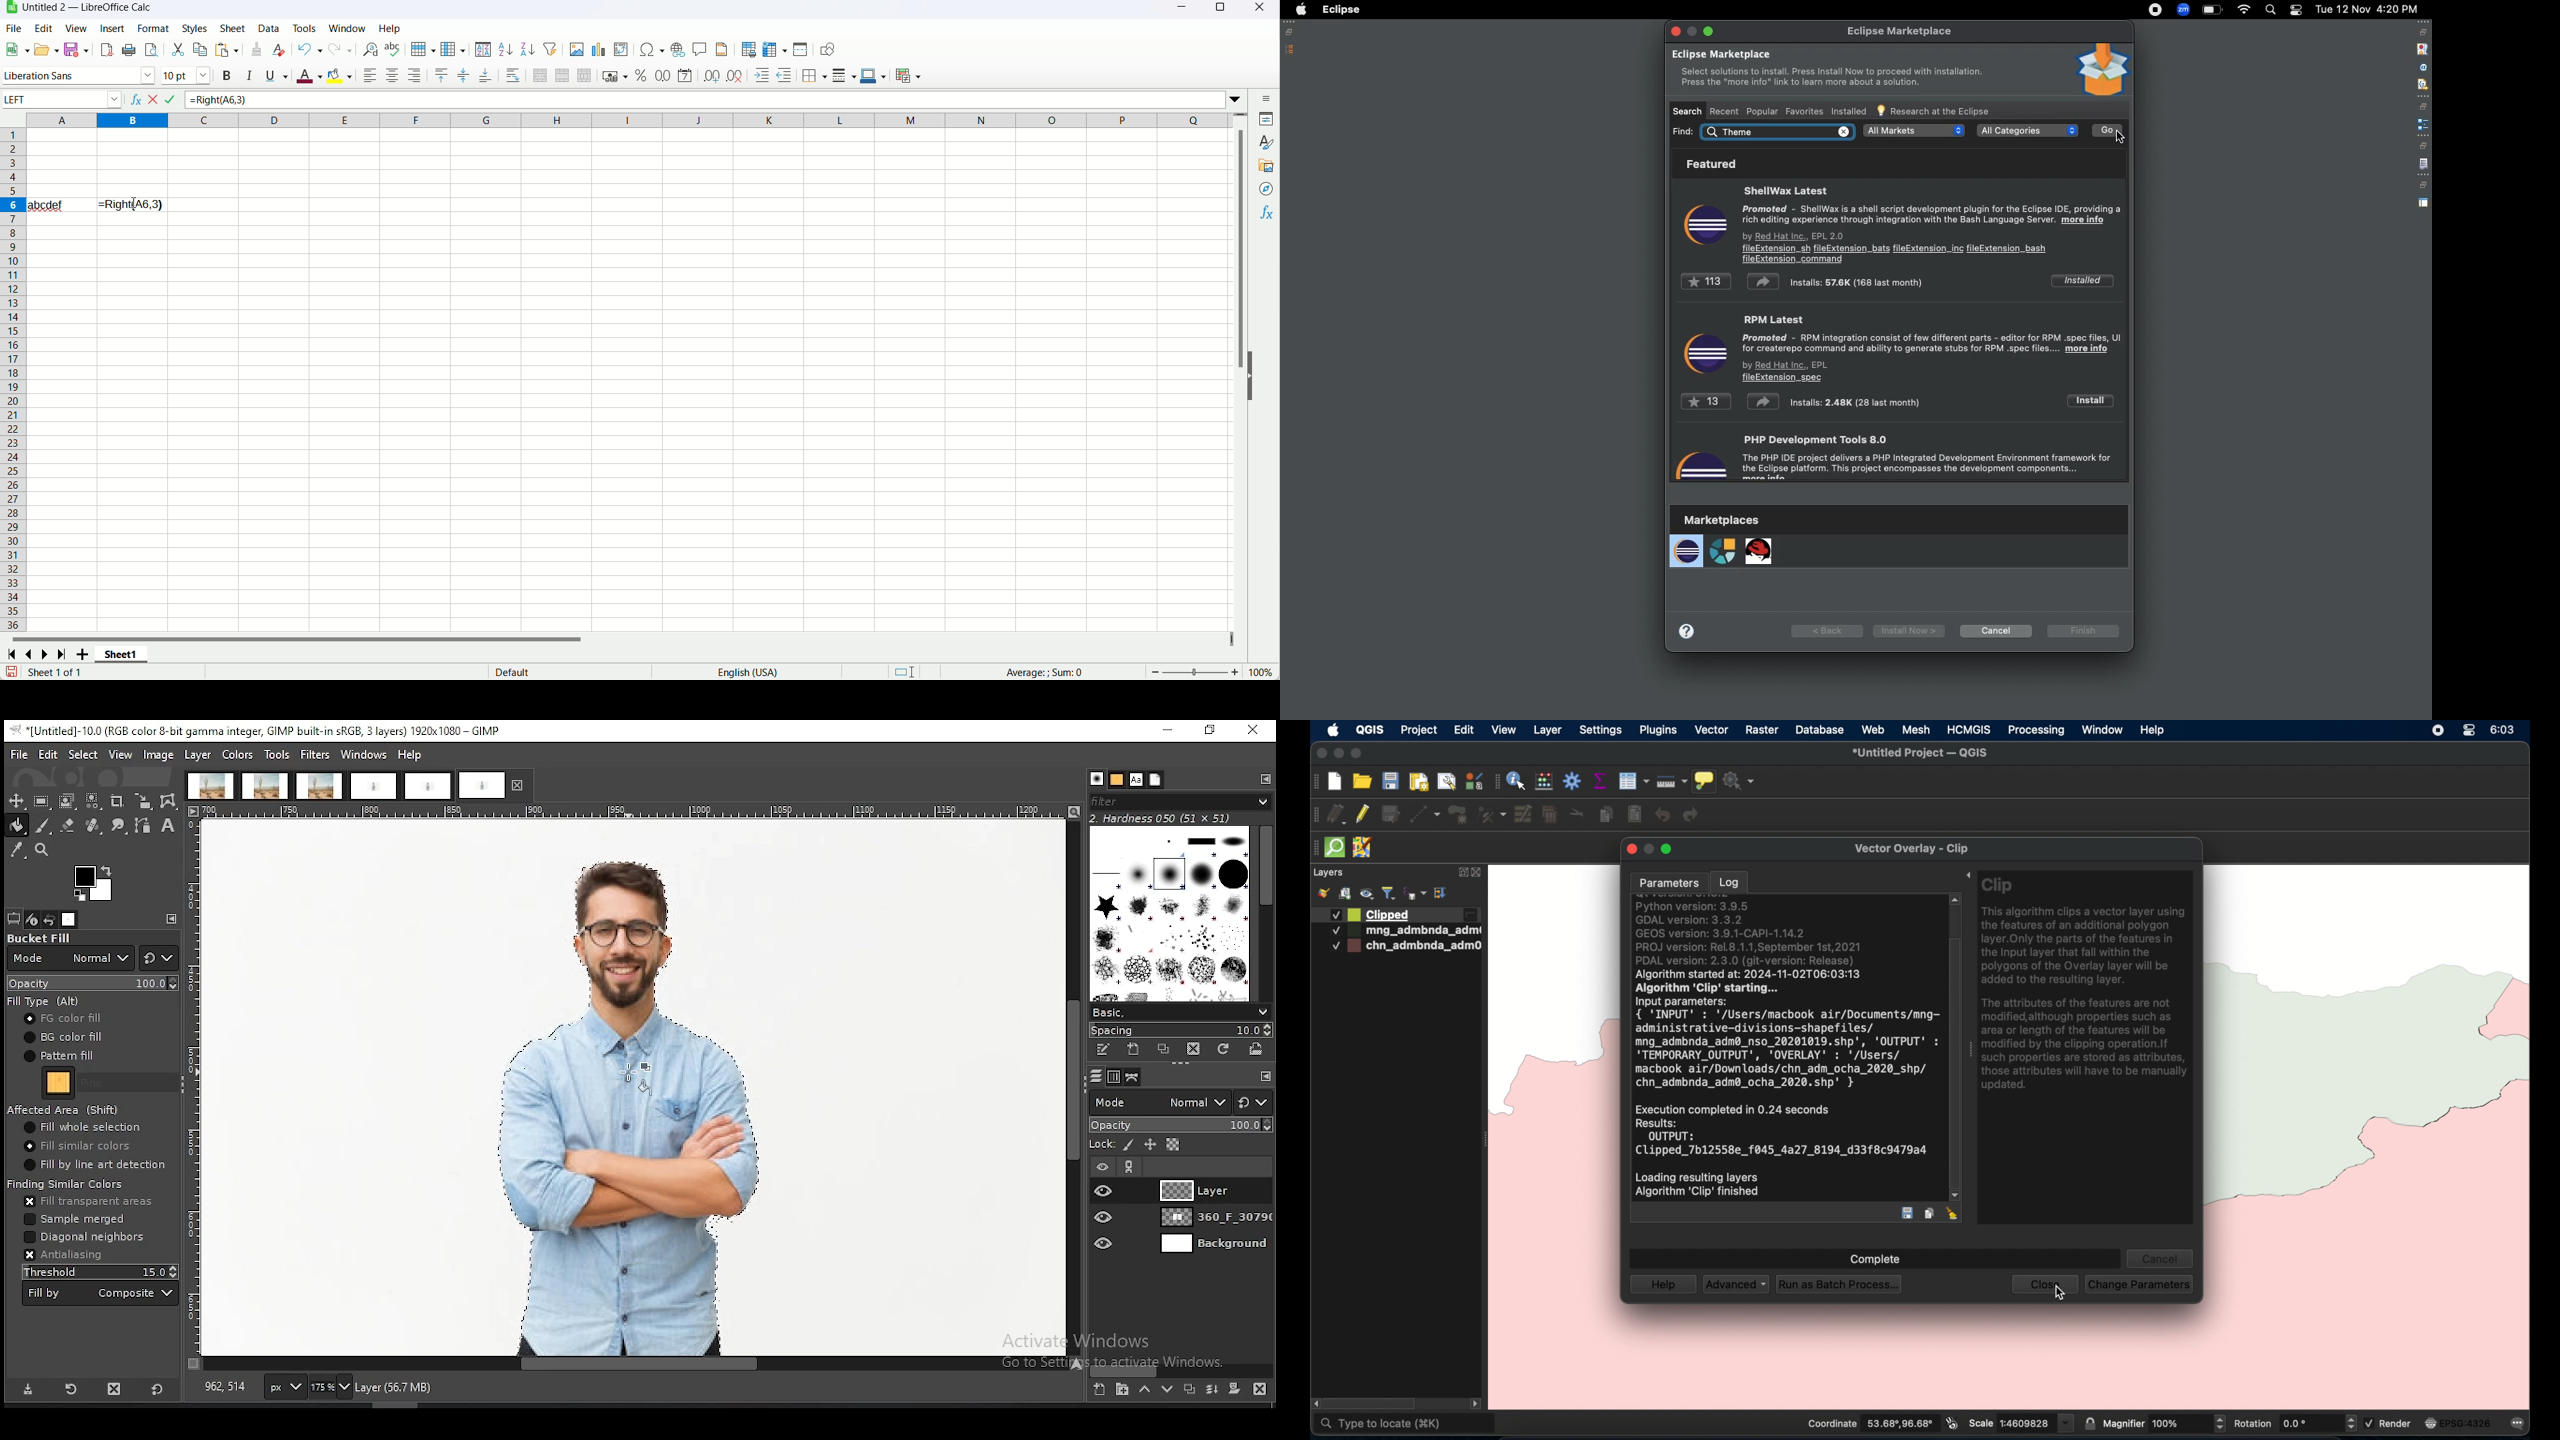 This screenshot has width=2576, height=1456. What do you see at coordinates (88, 7) in the screenshot?
I see `UNTITLED2-LIBREOFFICE CALC` at bounding box center [88, 7].